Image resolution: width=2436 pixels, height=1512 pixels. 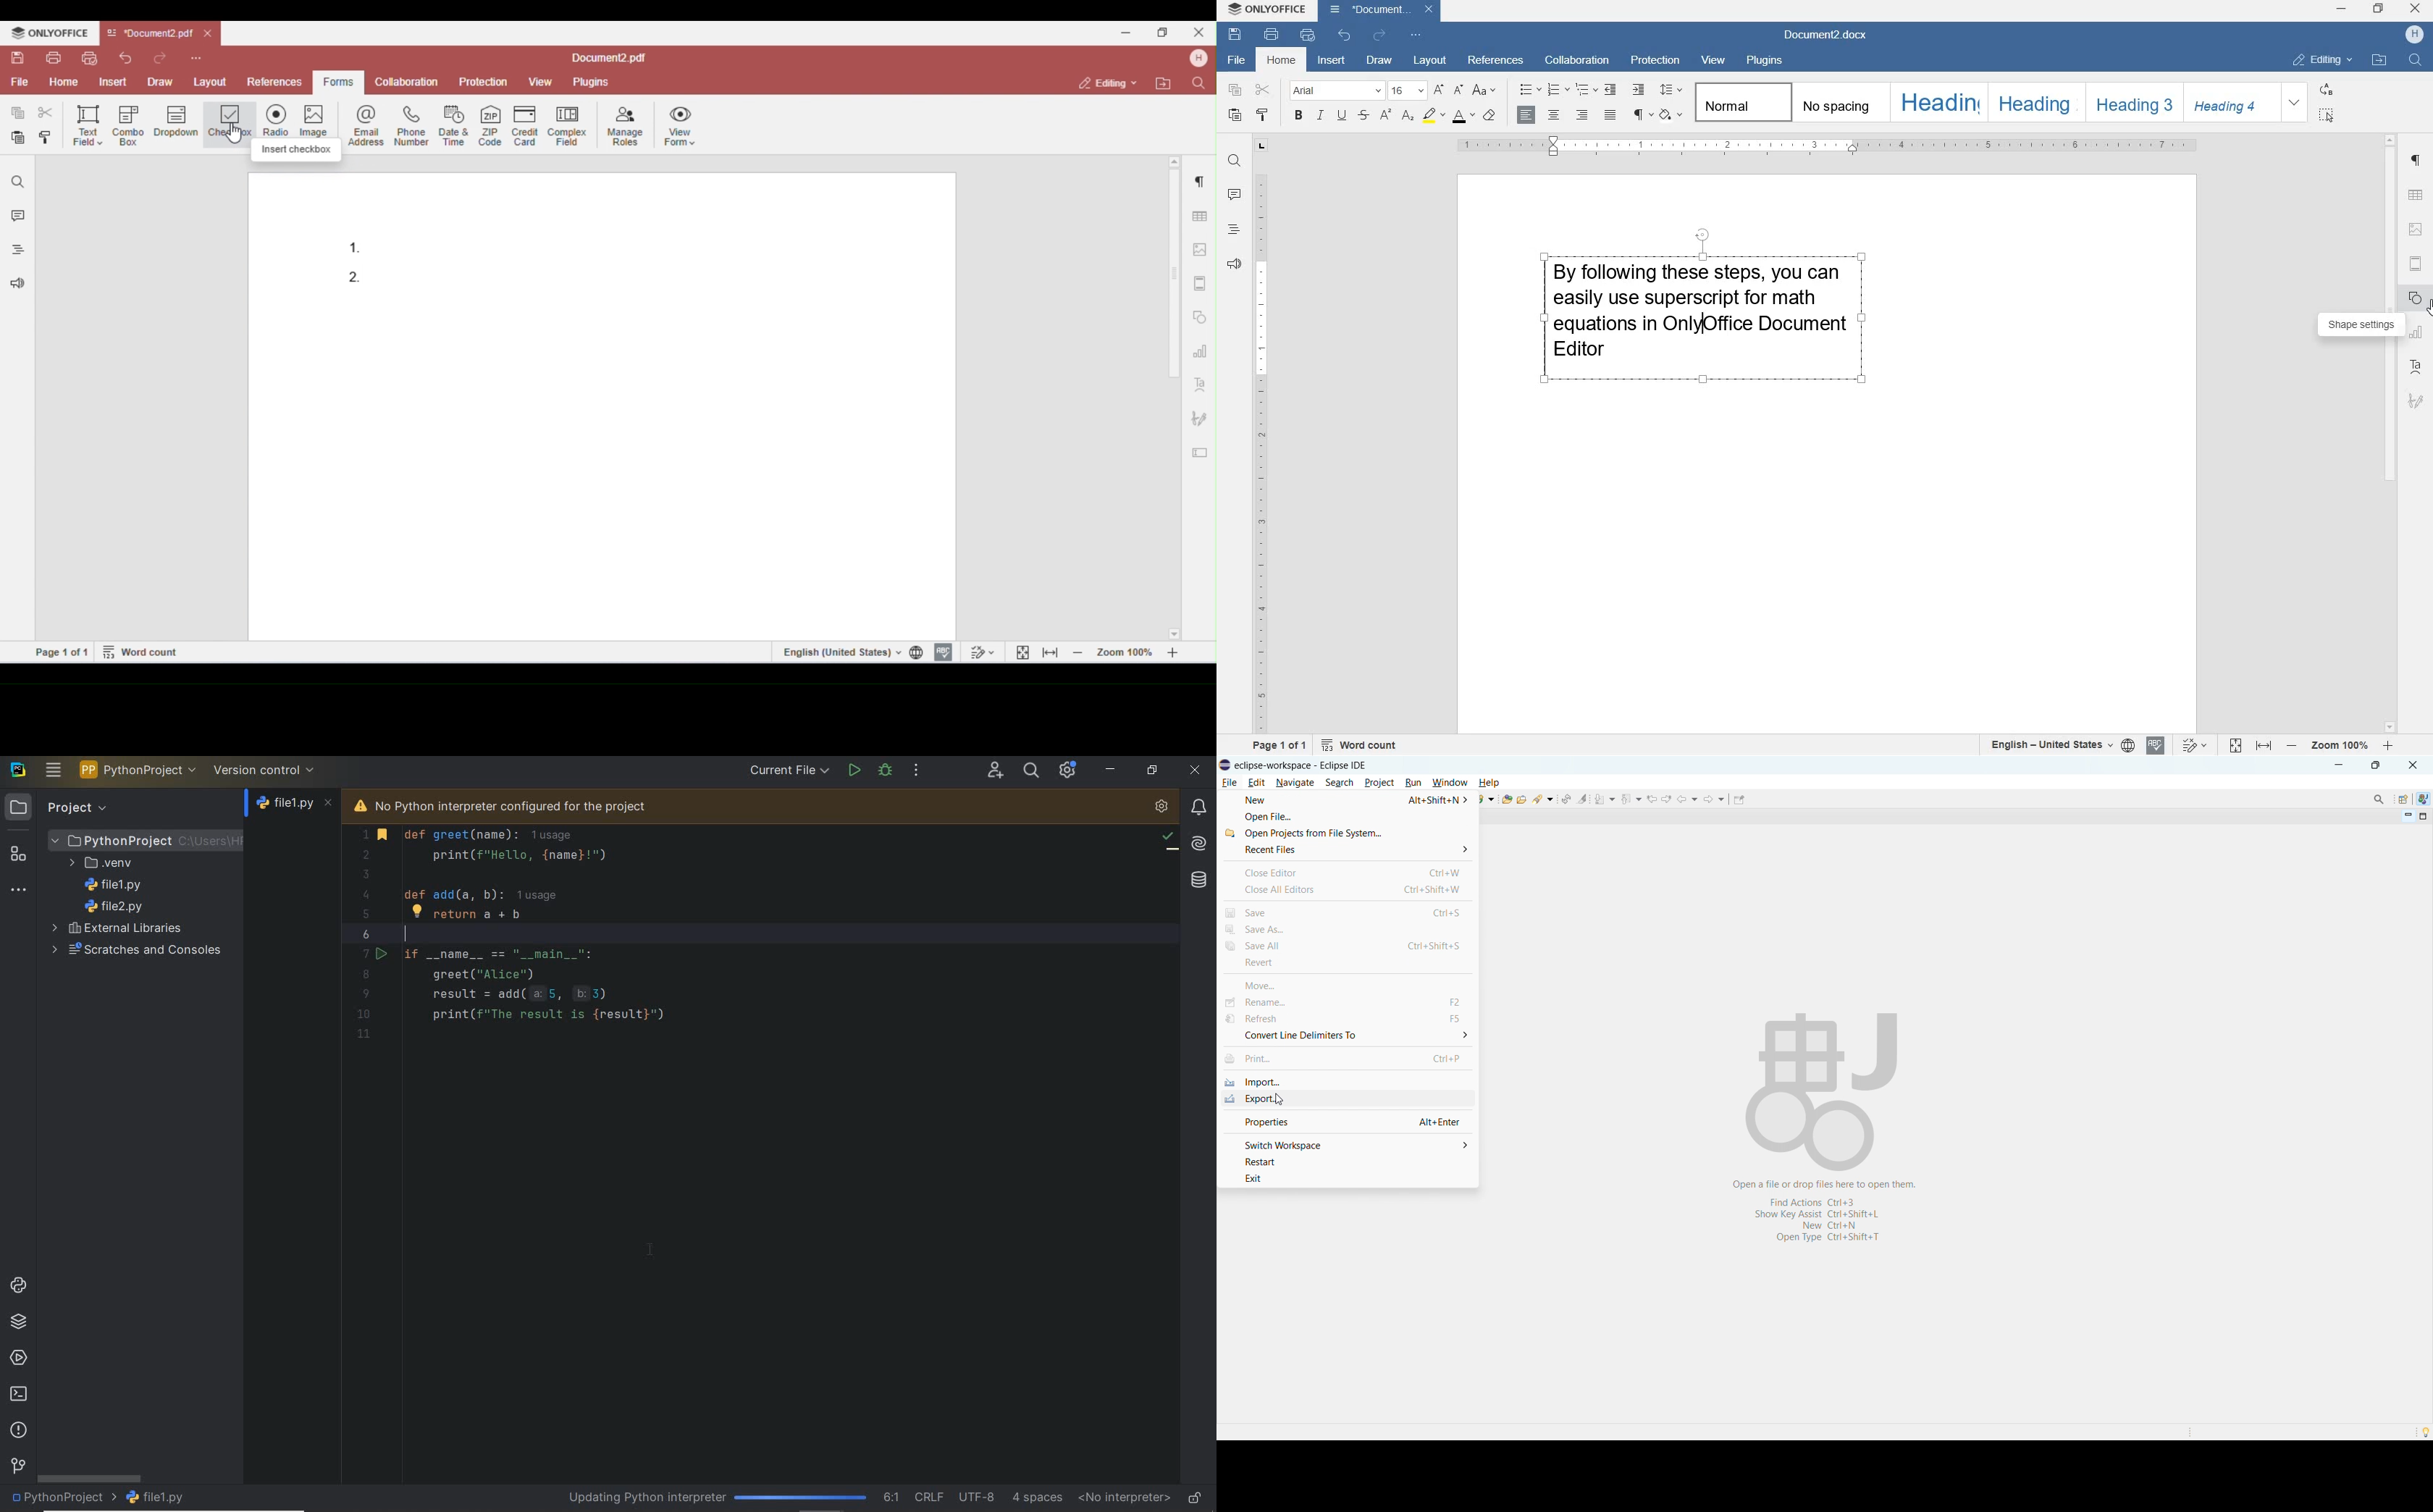 What do you see at coordinates (1938, 102) in the screenshot?
I see `HEADING 1` at bounding box center [1938, 102].